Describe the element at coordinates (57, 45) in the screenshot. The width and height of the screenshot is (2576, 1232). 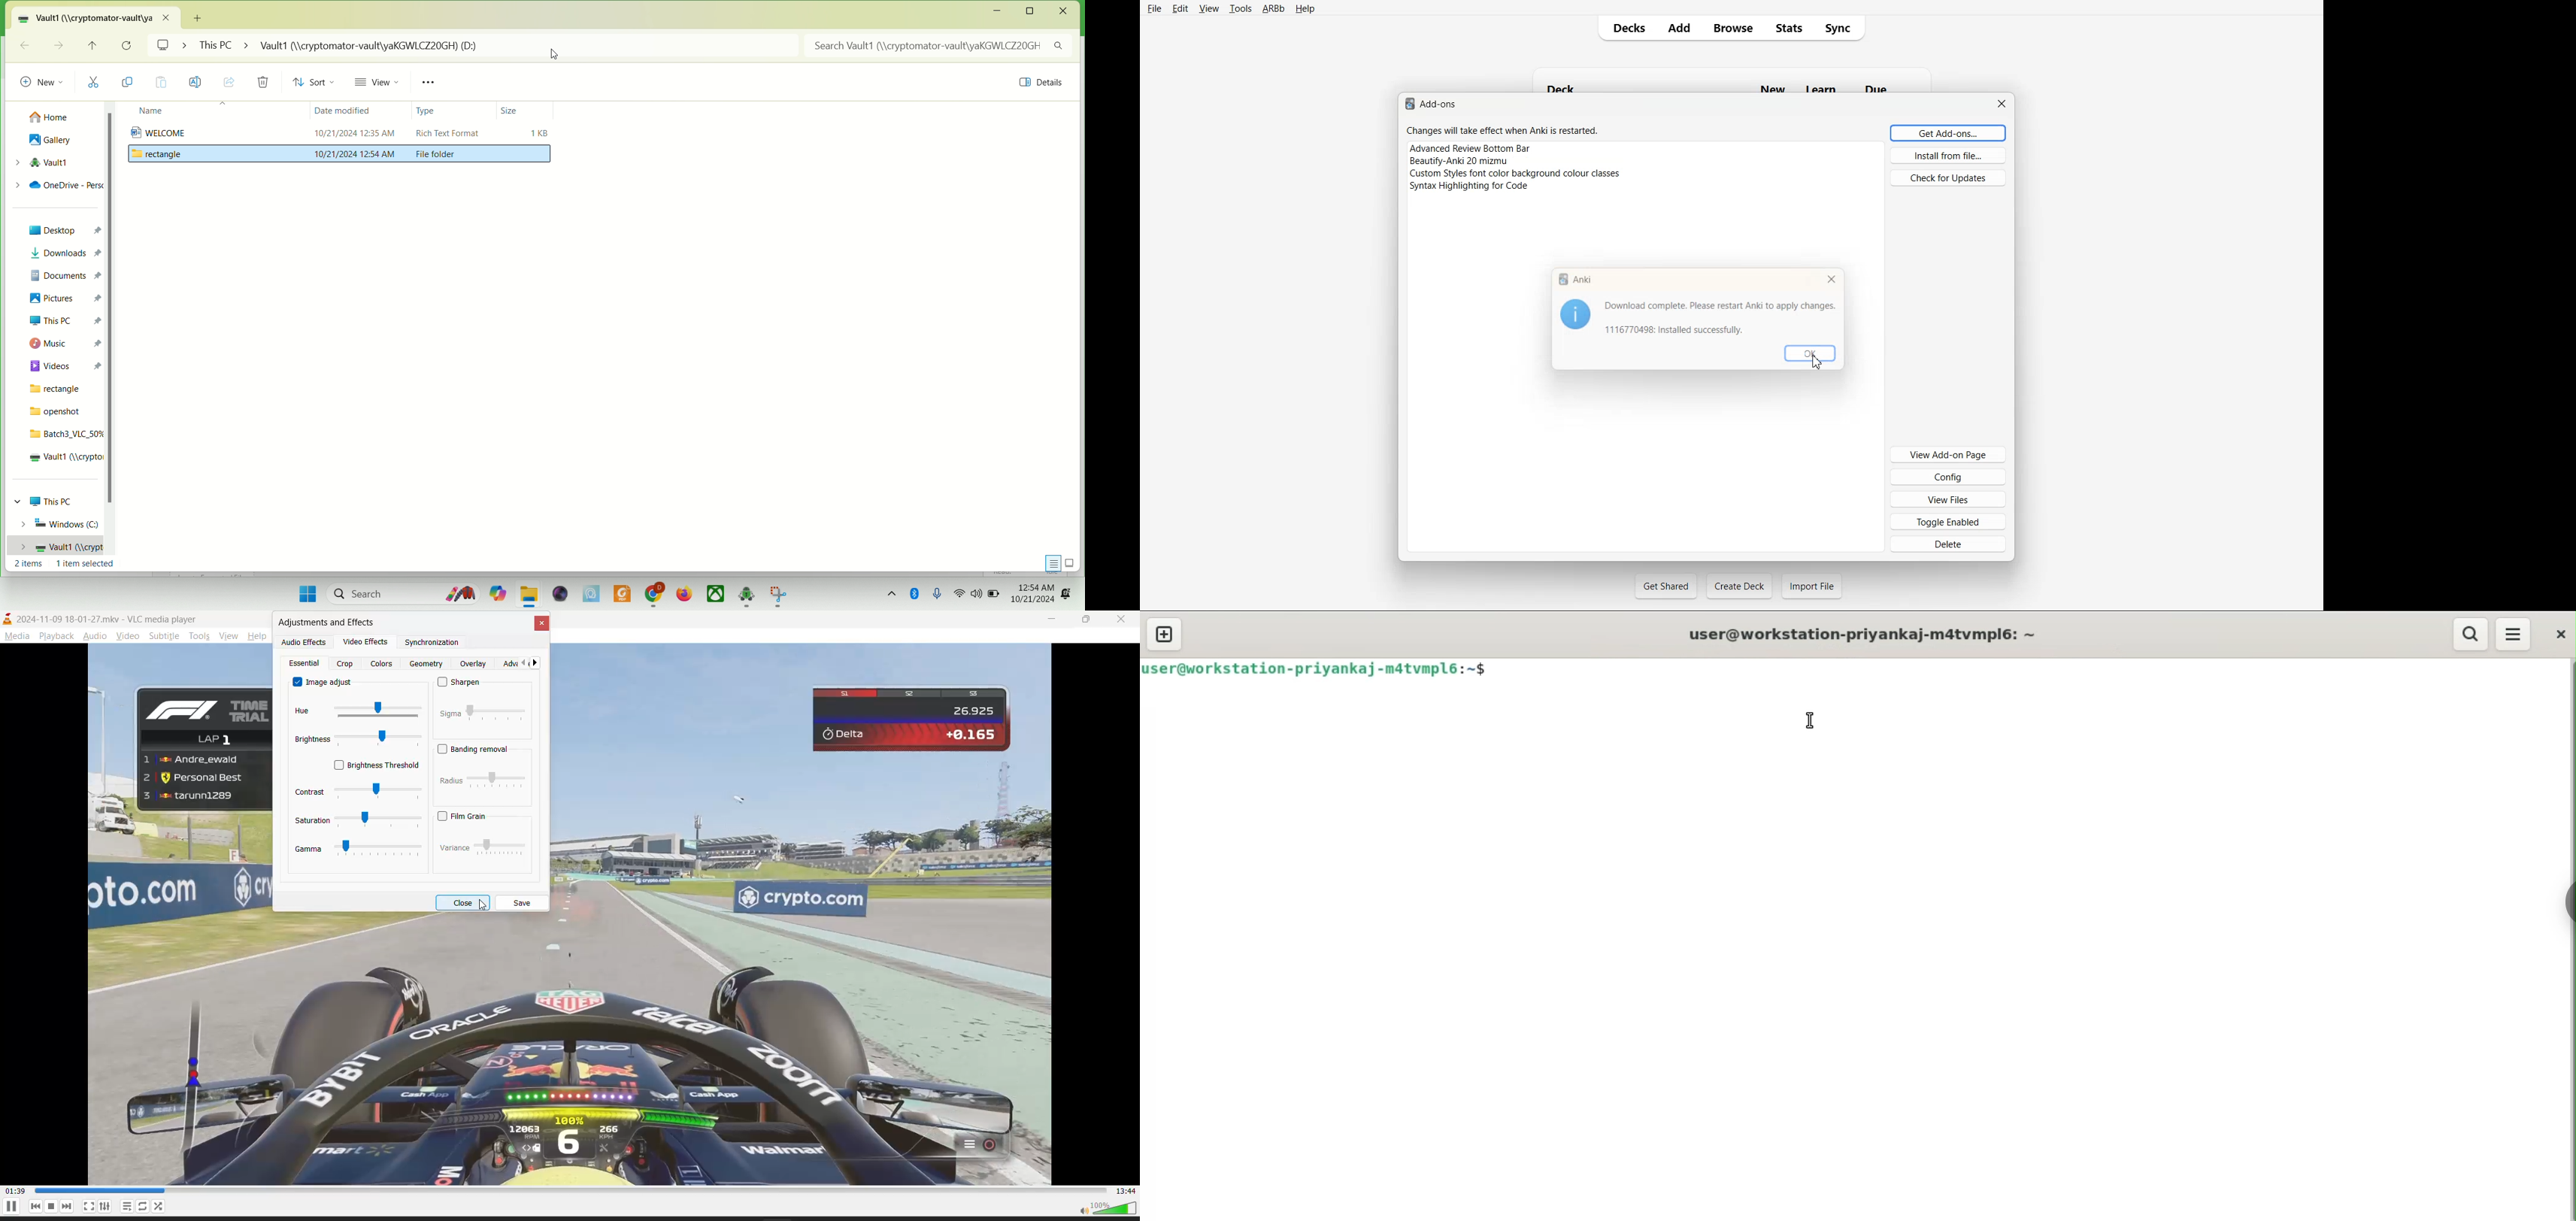
I see `go forward` at that location.